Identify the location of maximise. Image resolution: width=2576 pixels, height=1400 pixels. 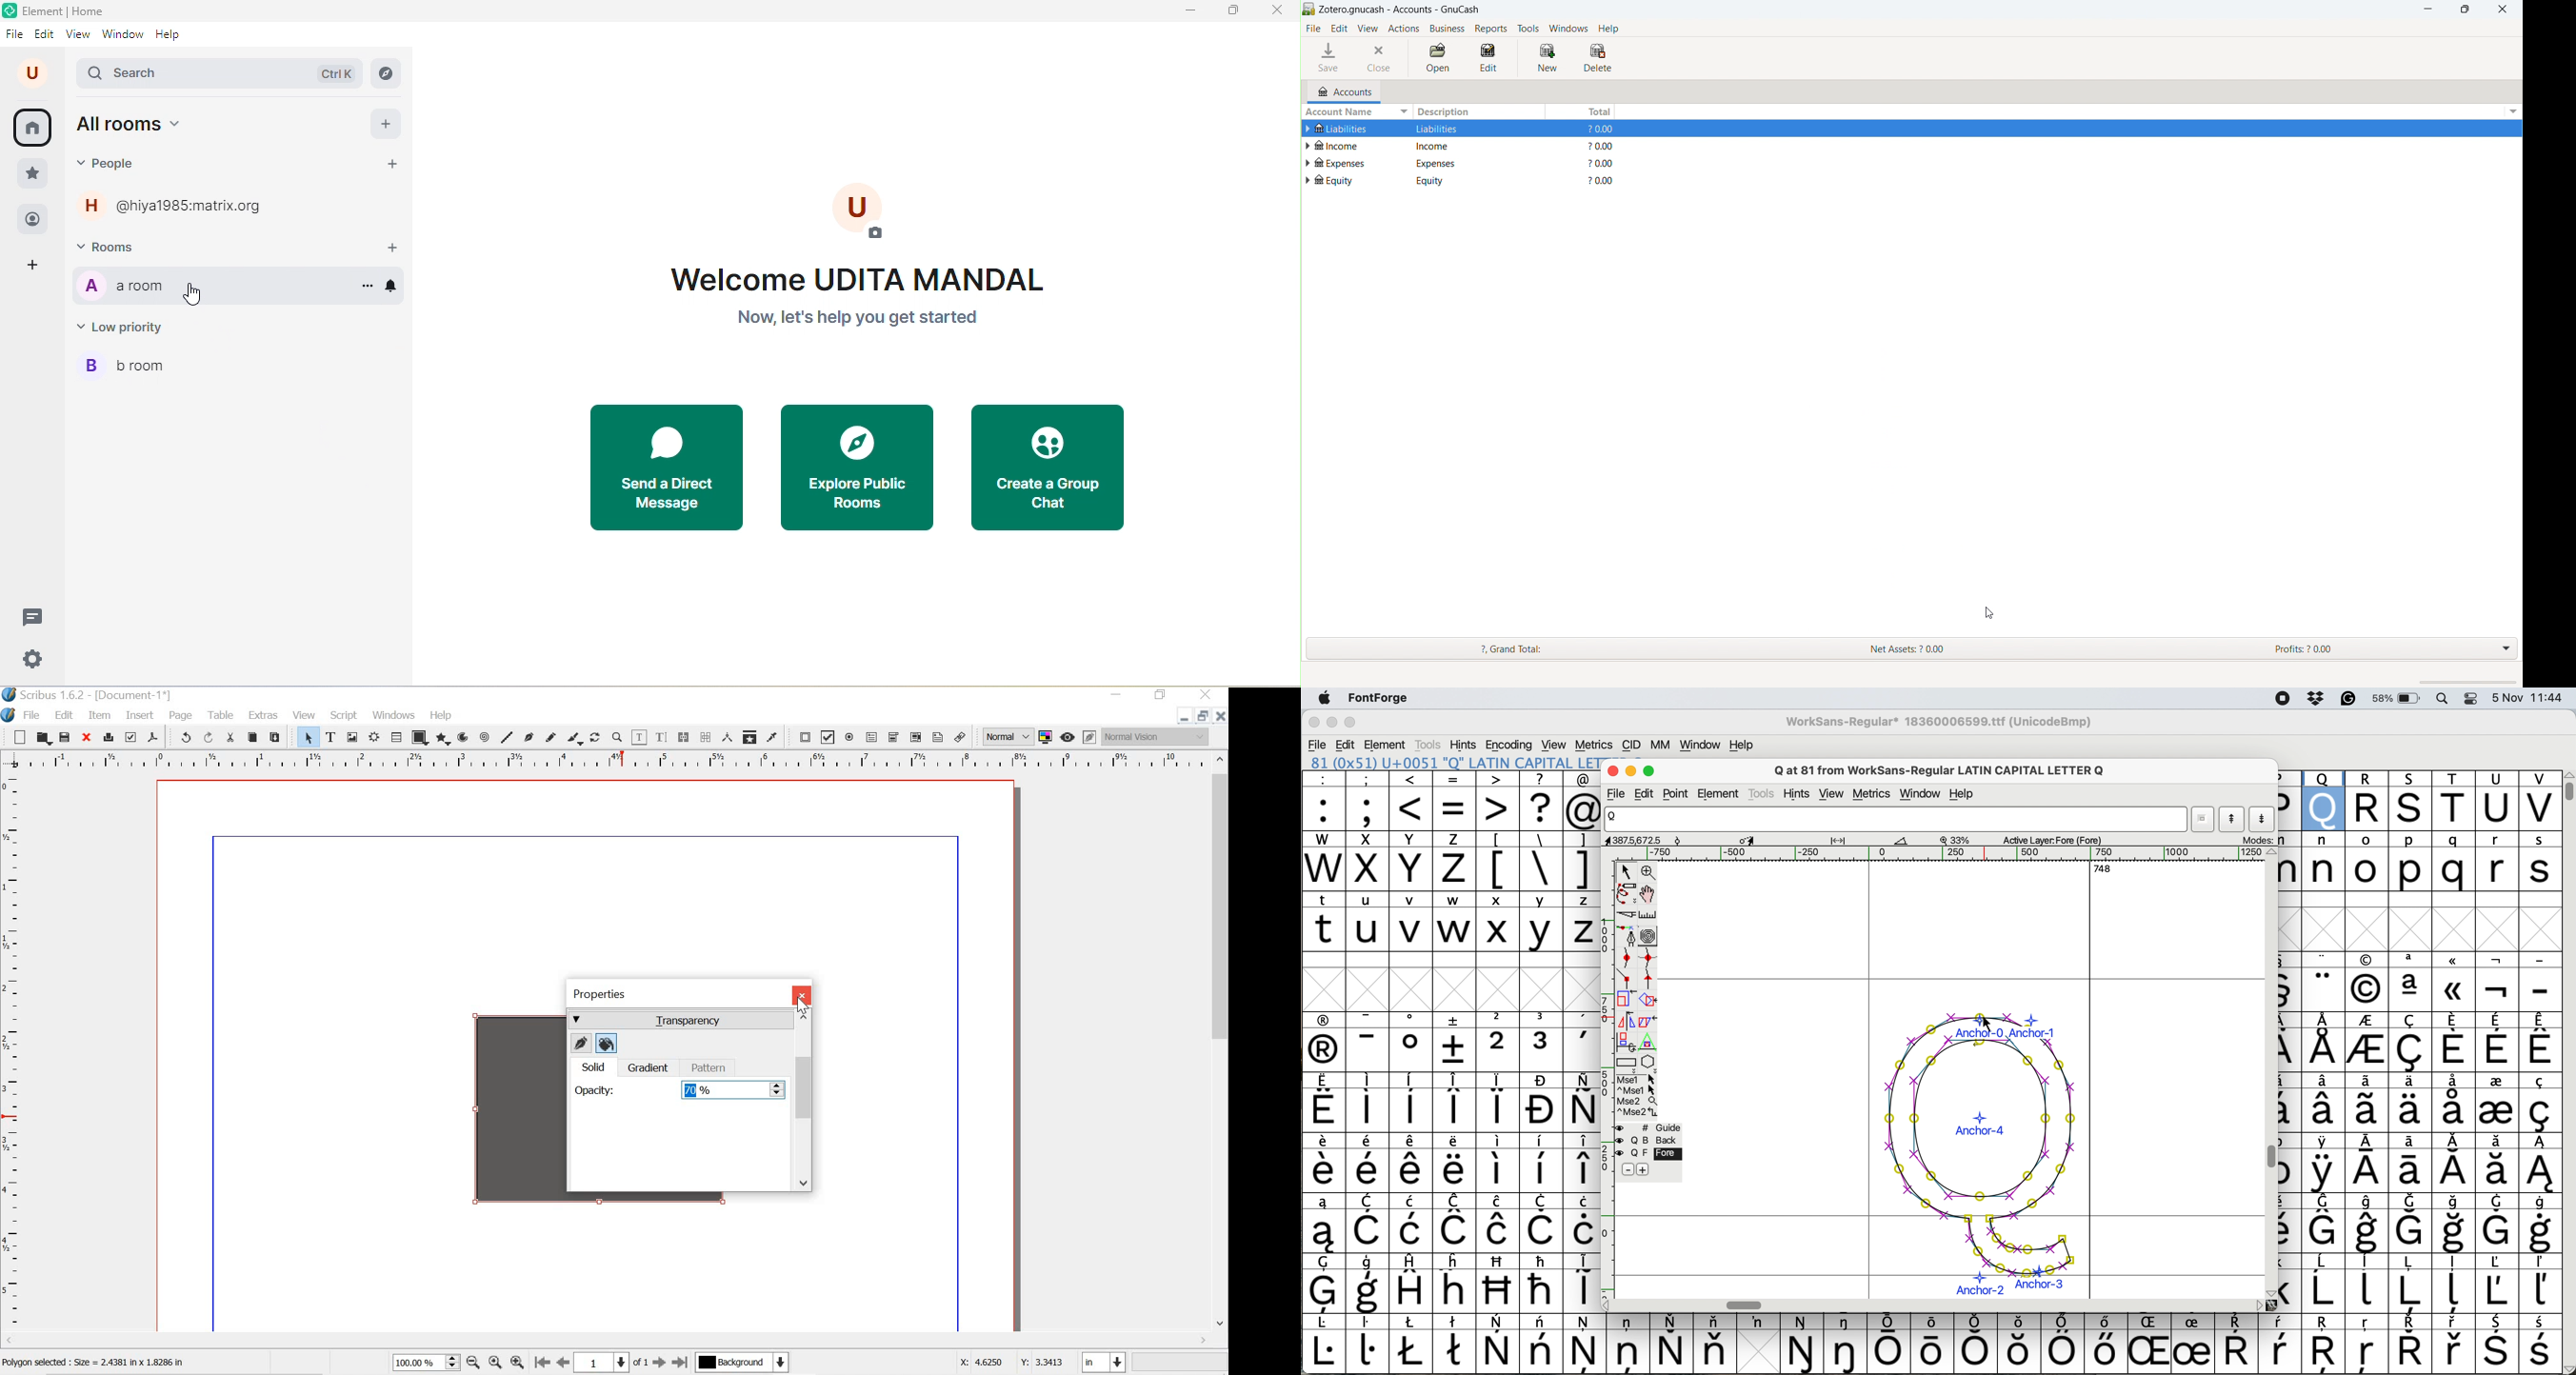
(1351, 722).